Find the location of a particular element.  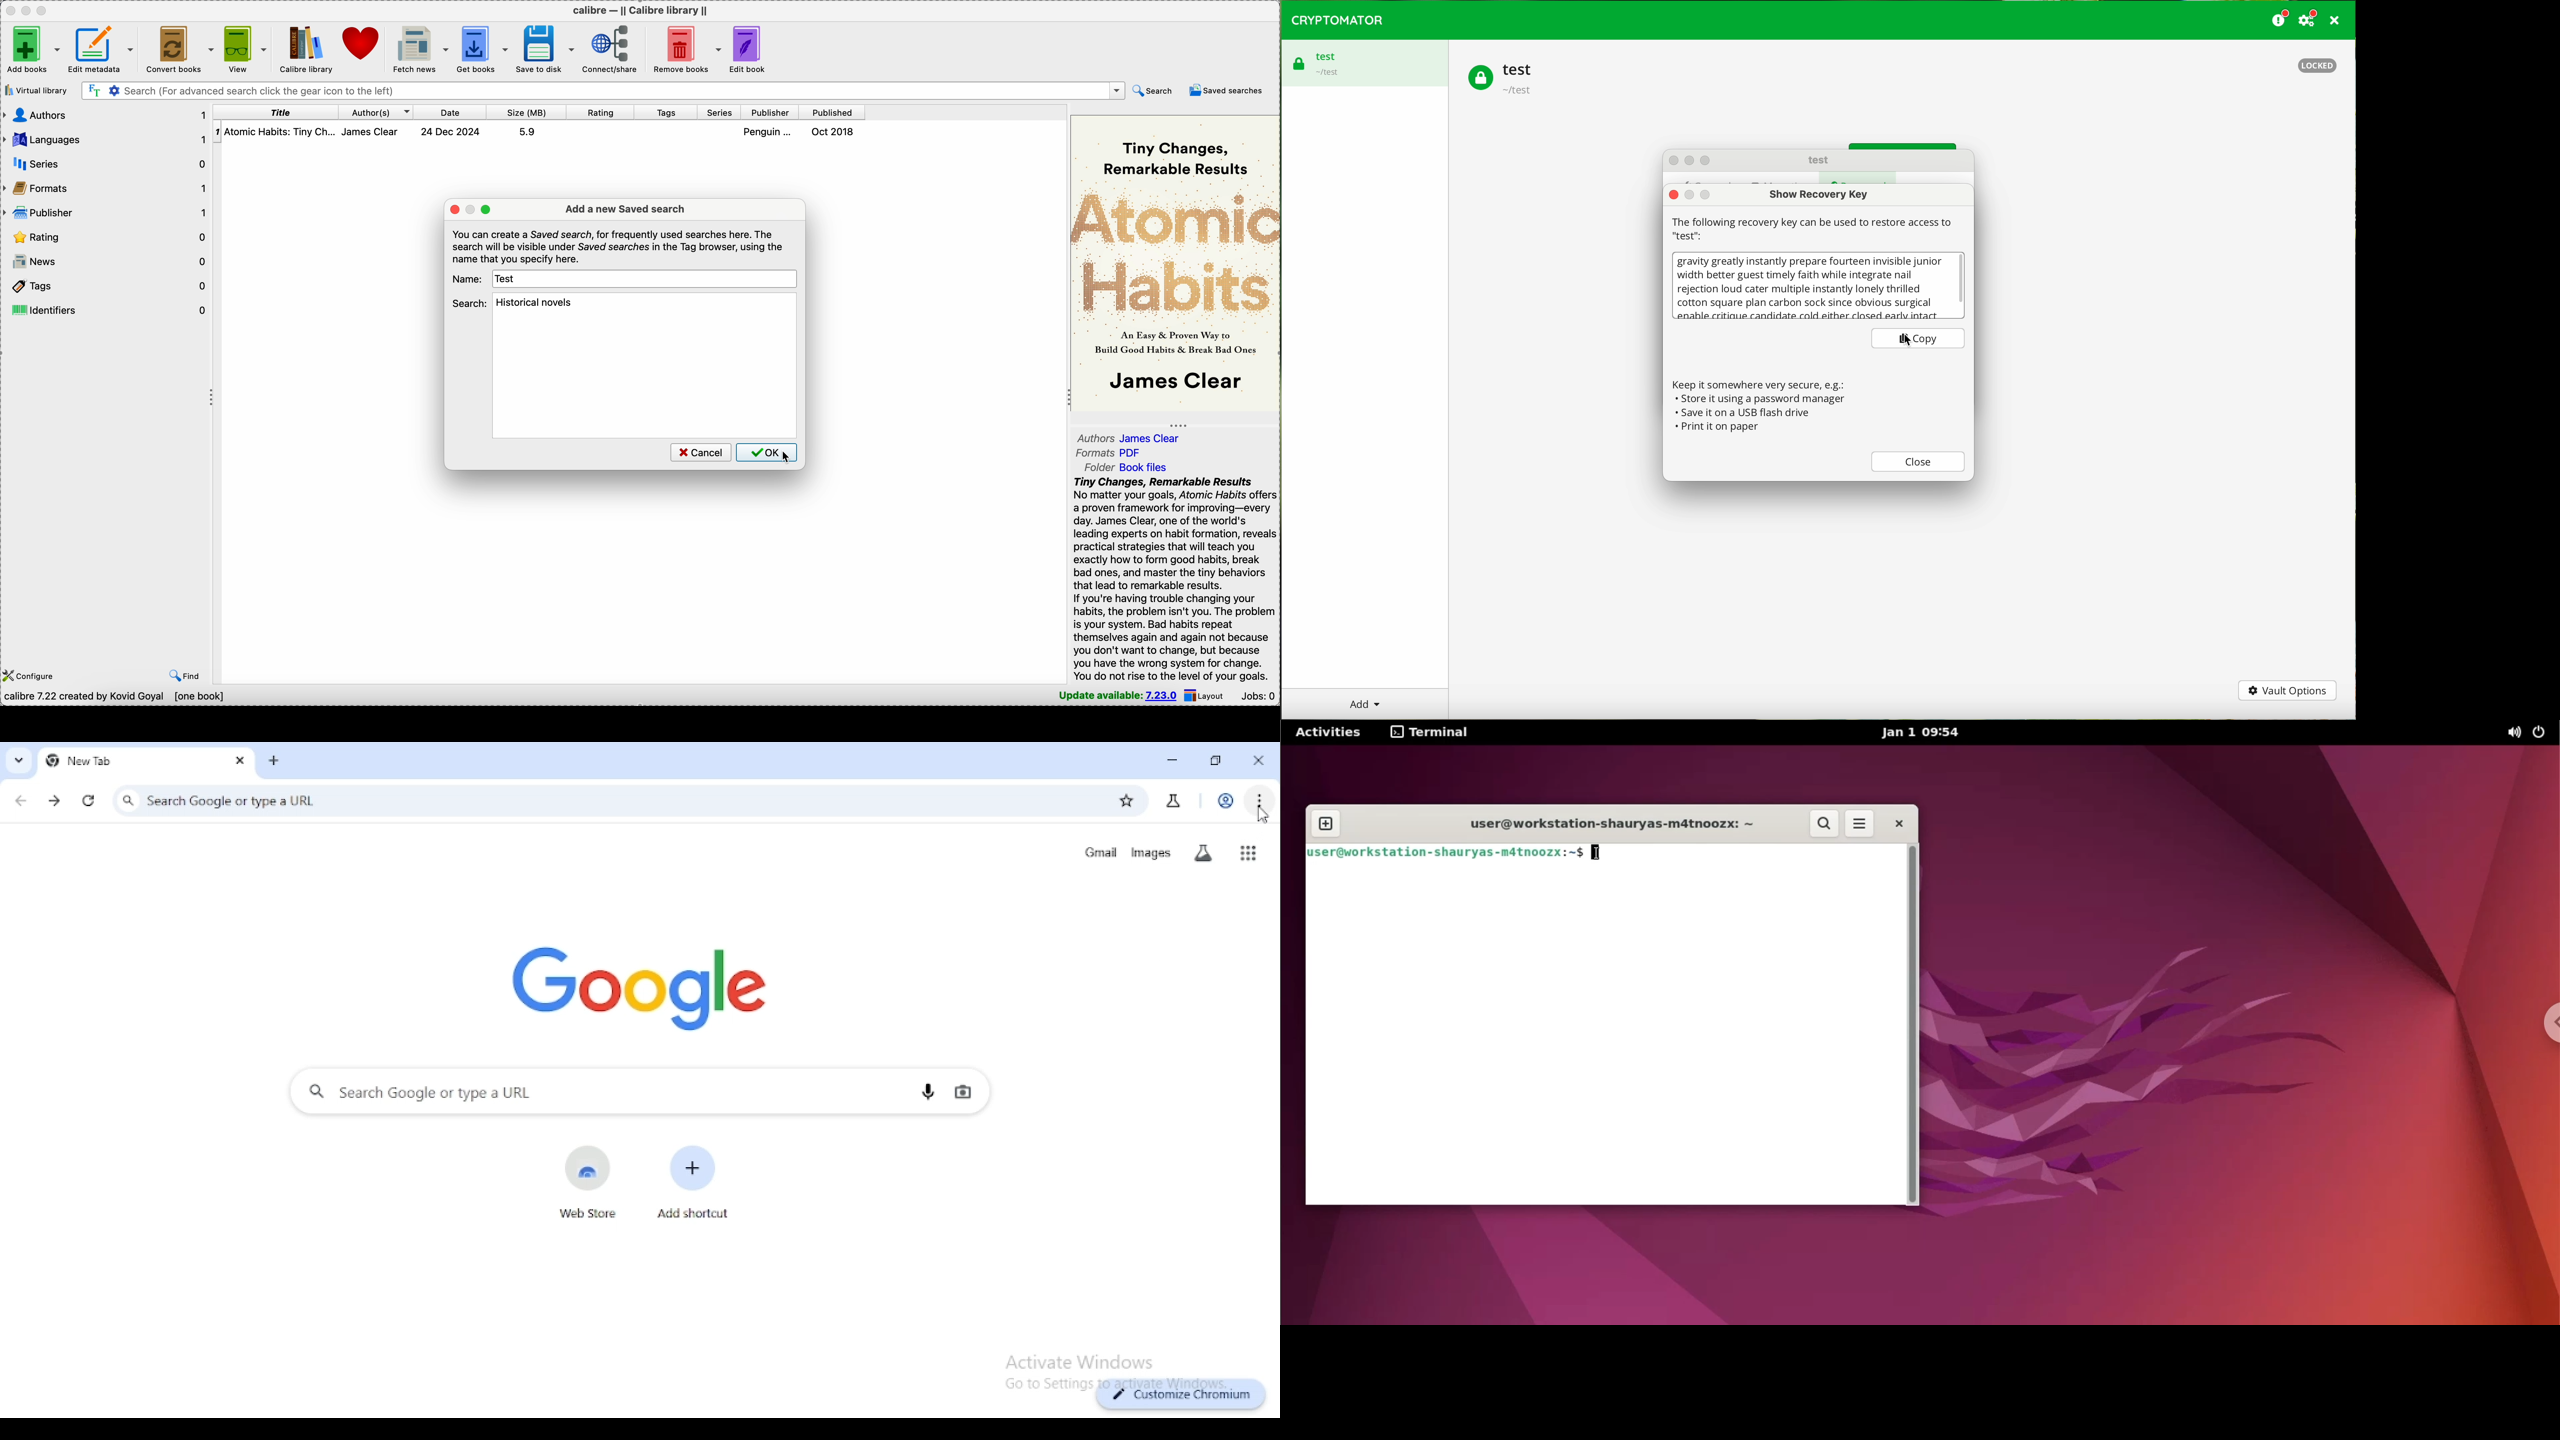

remove books is located at coordinates (688, 48).